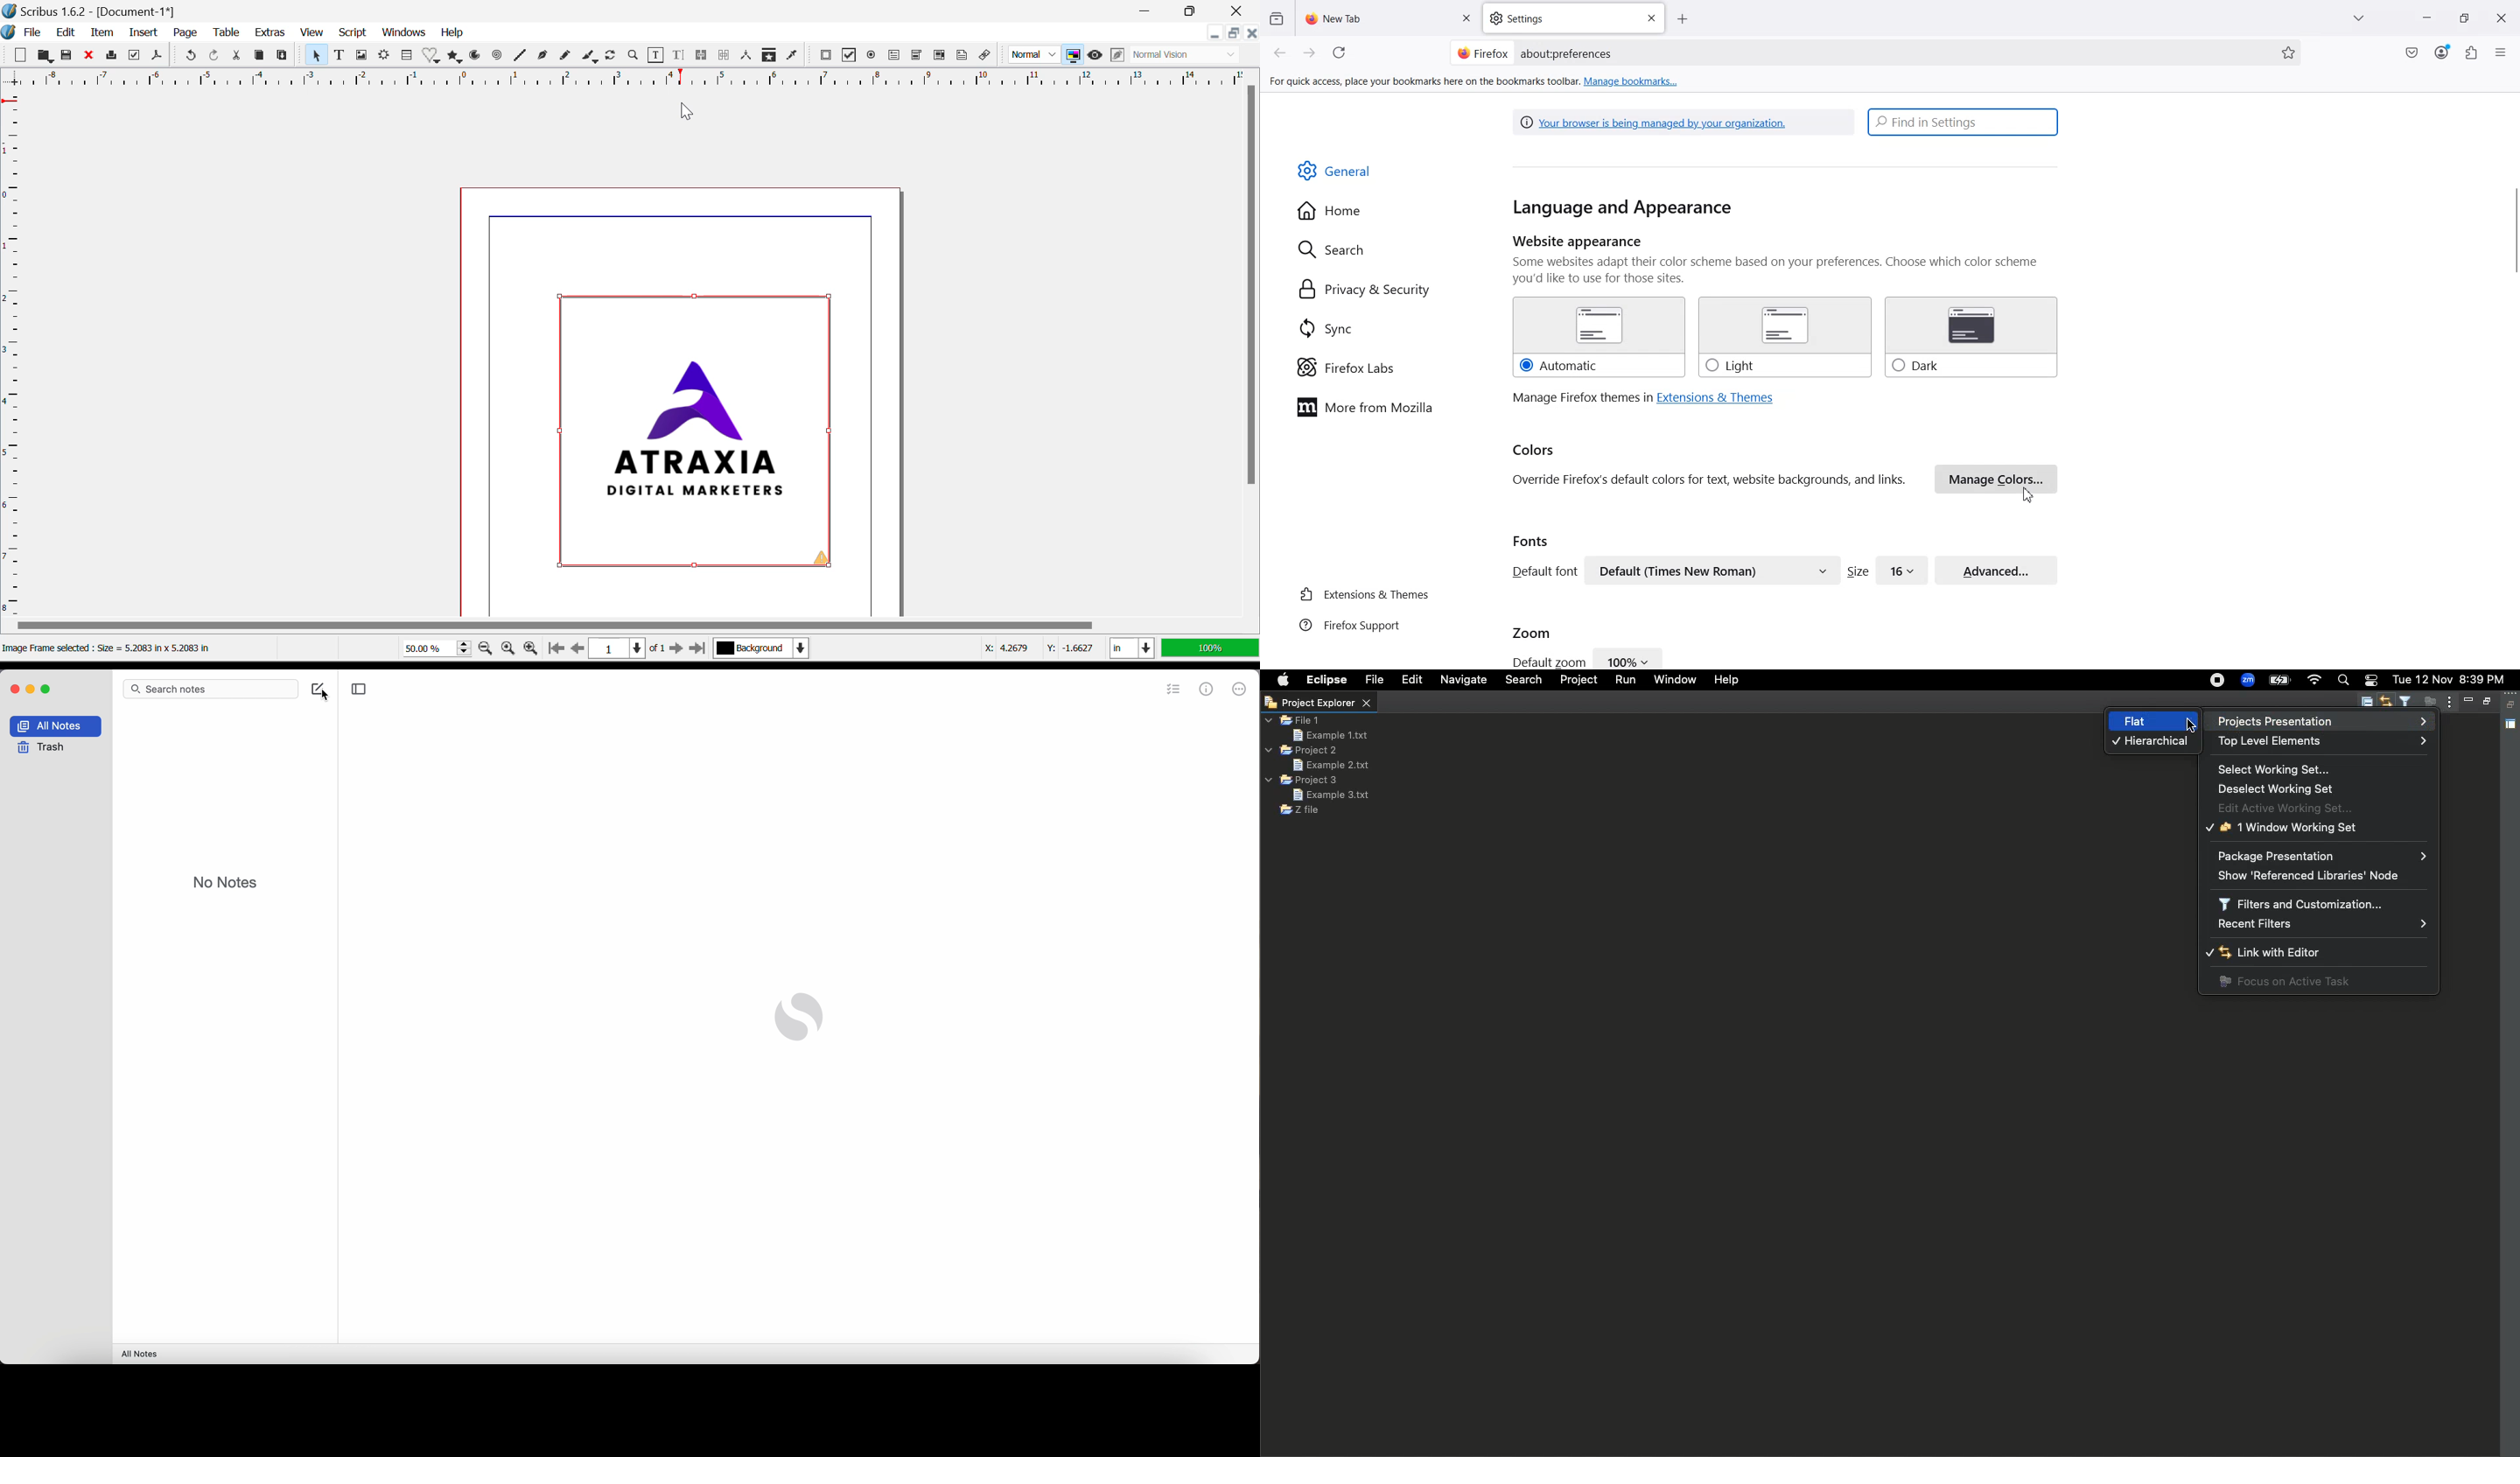 This screenshot has width=2520, height=1484. What do you see at coordinates (1482, 52) in the screenshot?
I see `Firefox` at bounding box center [1482, 52].